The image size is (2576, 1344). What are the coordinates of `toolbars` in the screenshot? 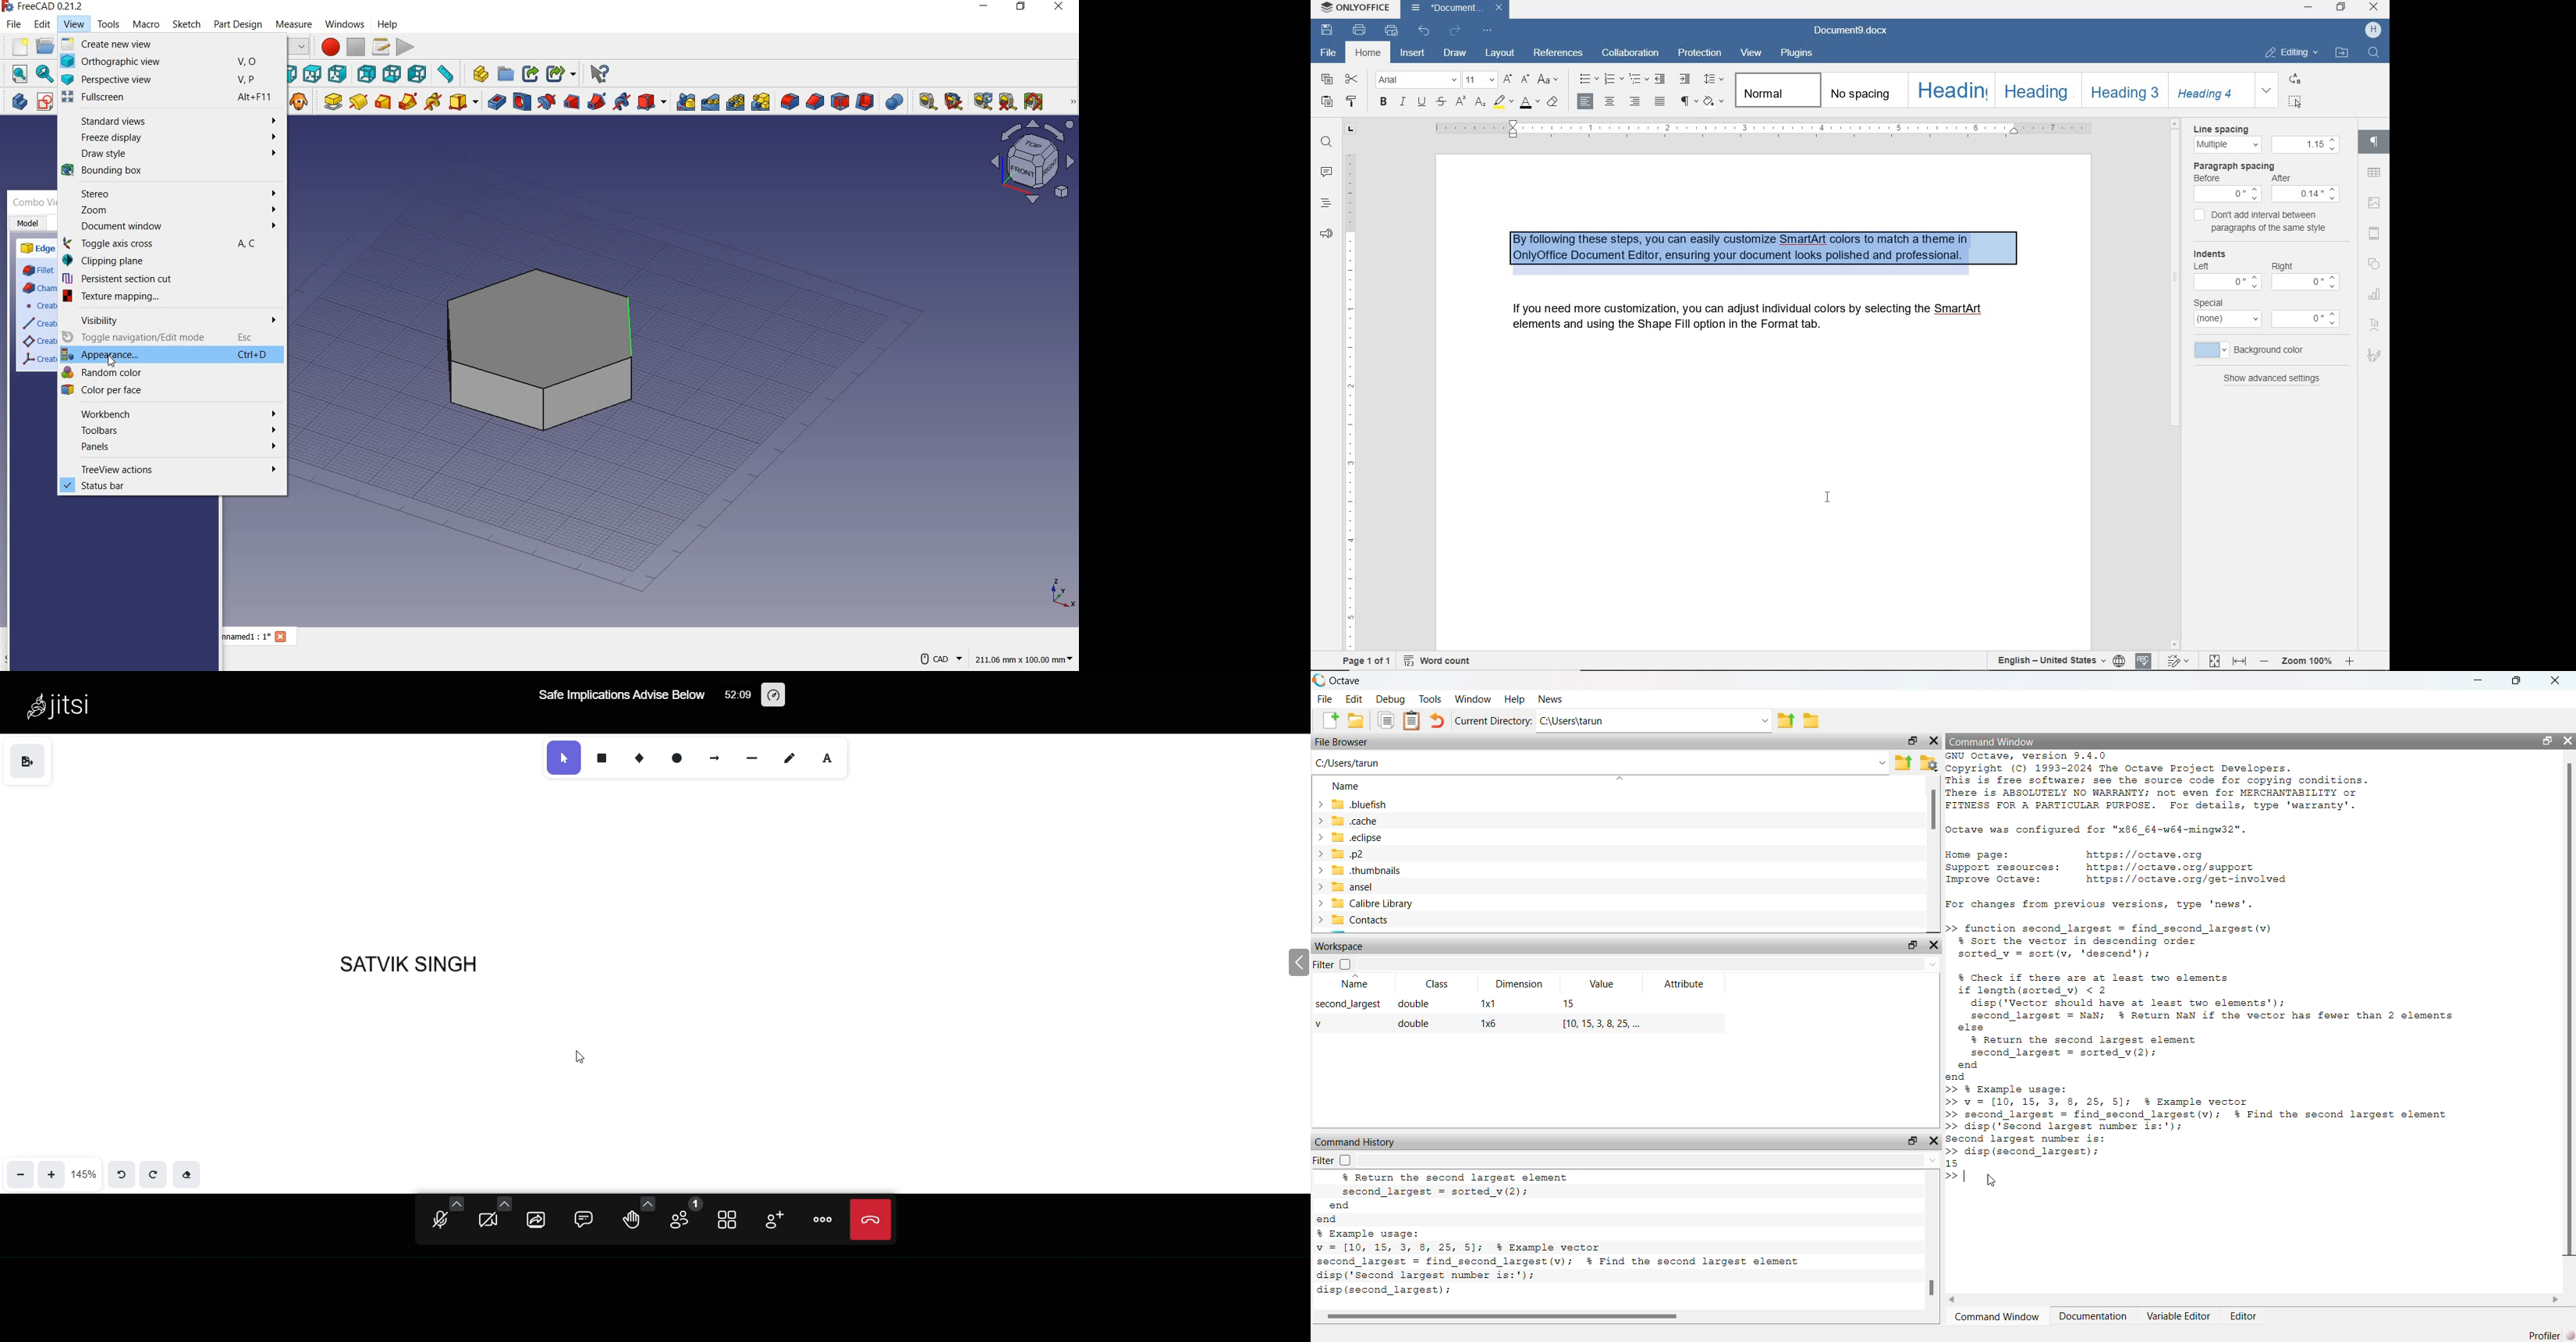 It's located at (170, 433).